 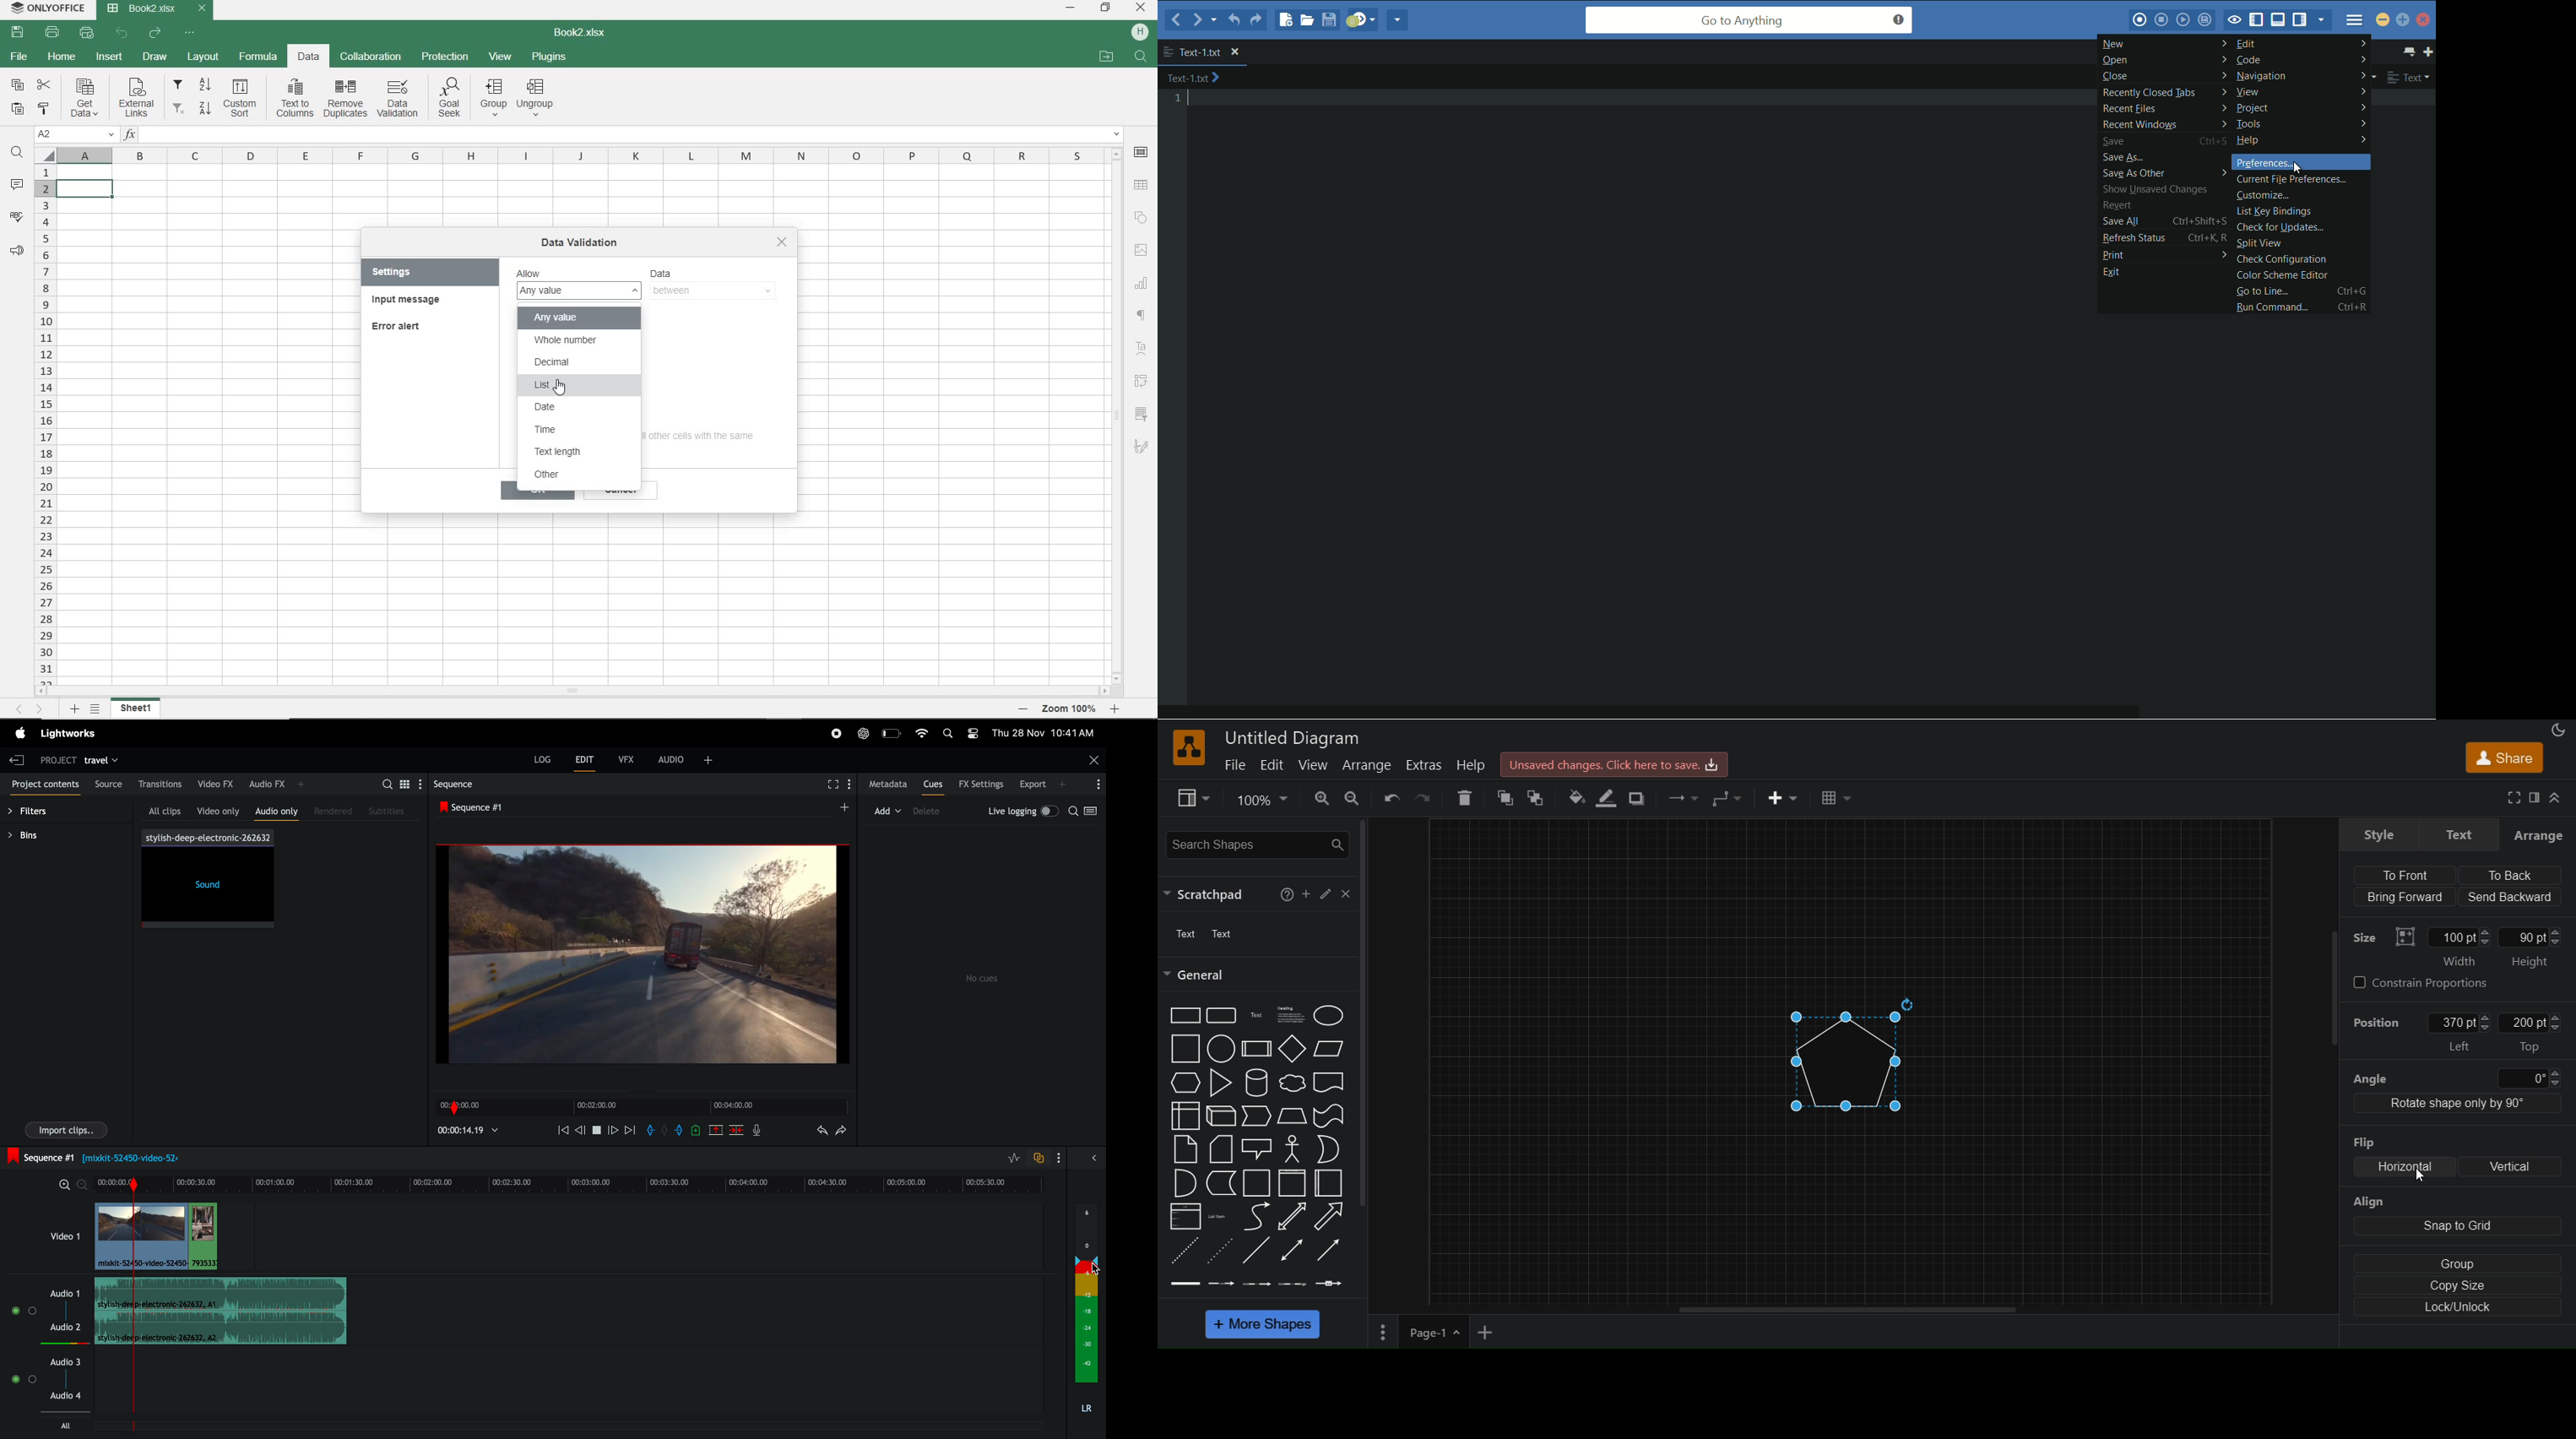 I want to click on Cube, so click(x=1221, y=1116).